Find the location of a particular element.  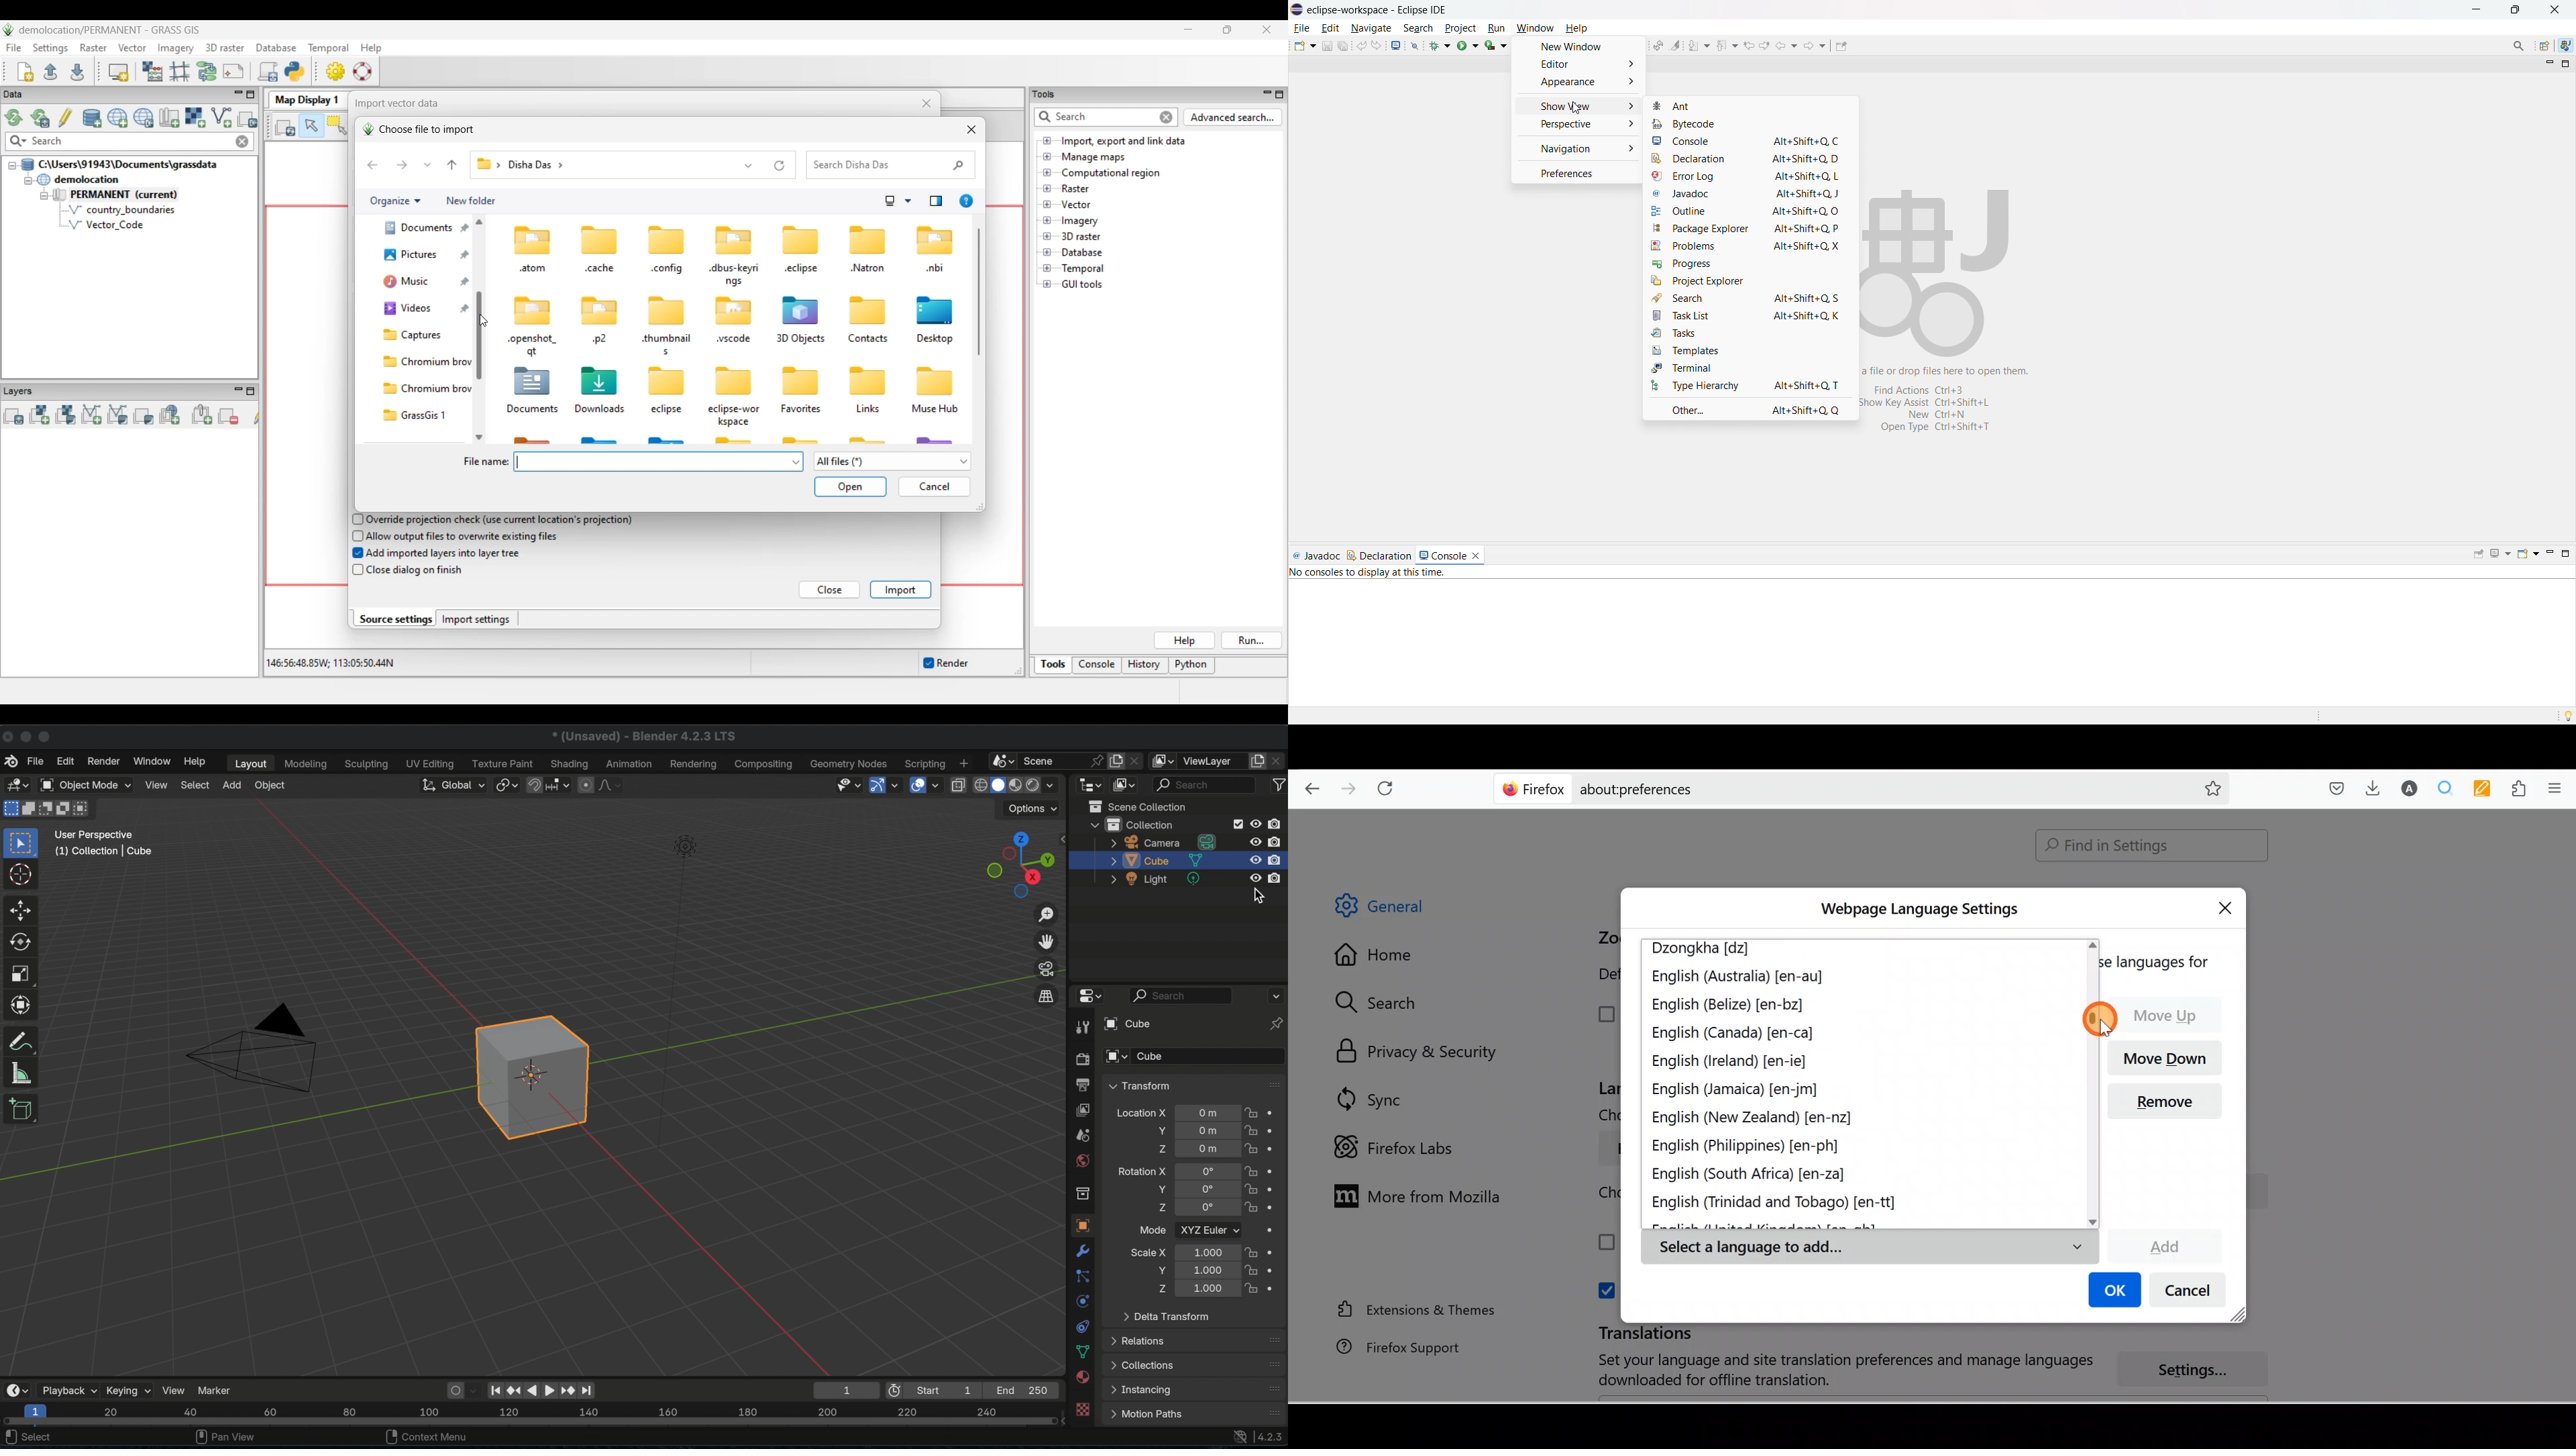

Save to pocket is located at coordinates (2332, 789).